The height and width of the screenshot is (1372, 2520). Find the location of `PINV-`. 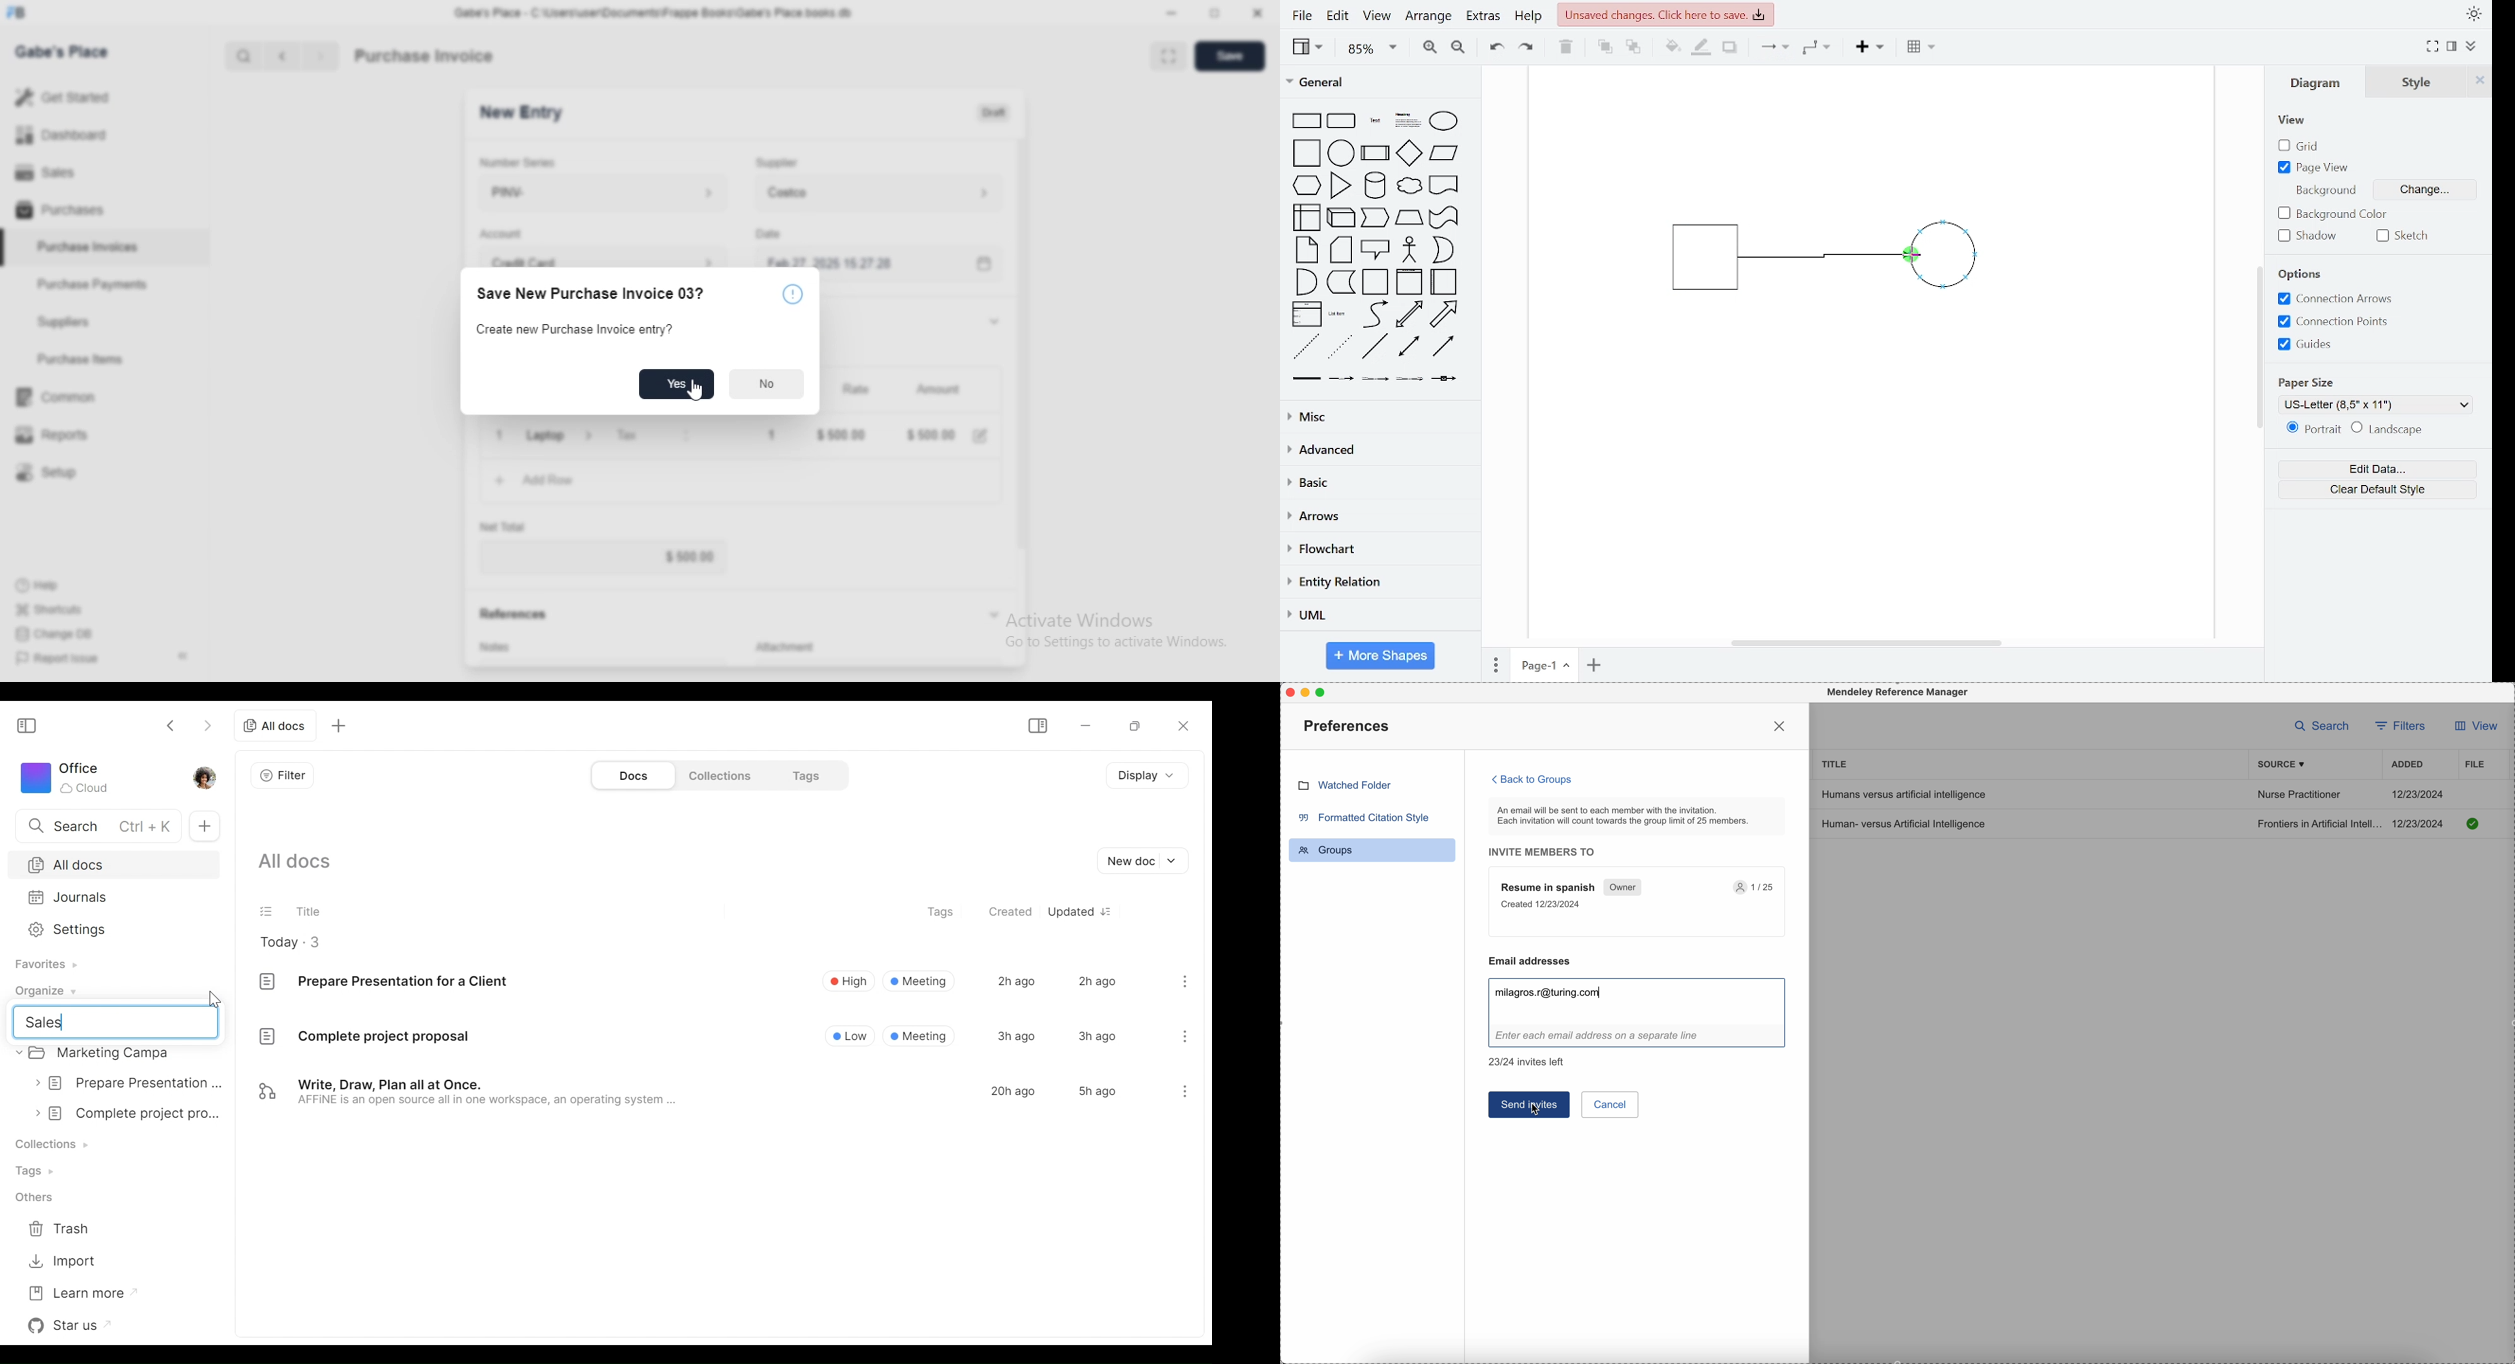

PINV- is located at coordinates (603, 193).